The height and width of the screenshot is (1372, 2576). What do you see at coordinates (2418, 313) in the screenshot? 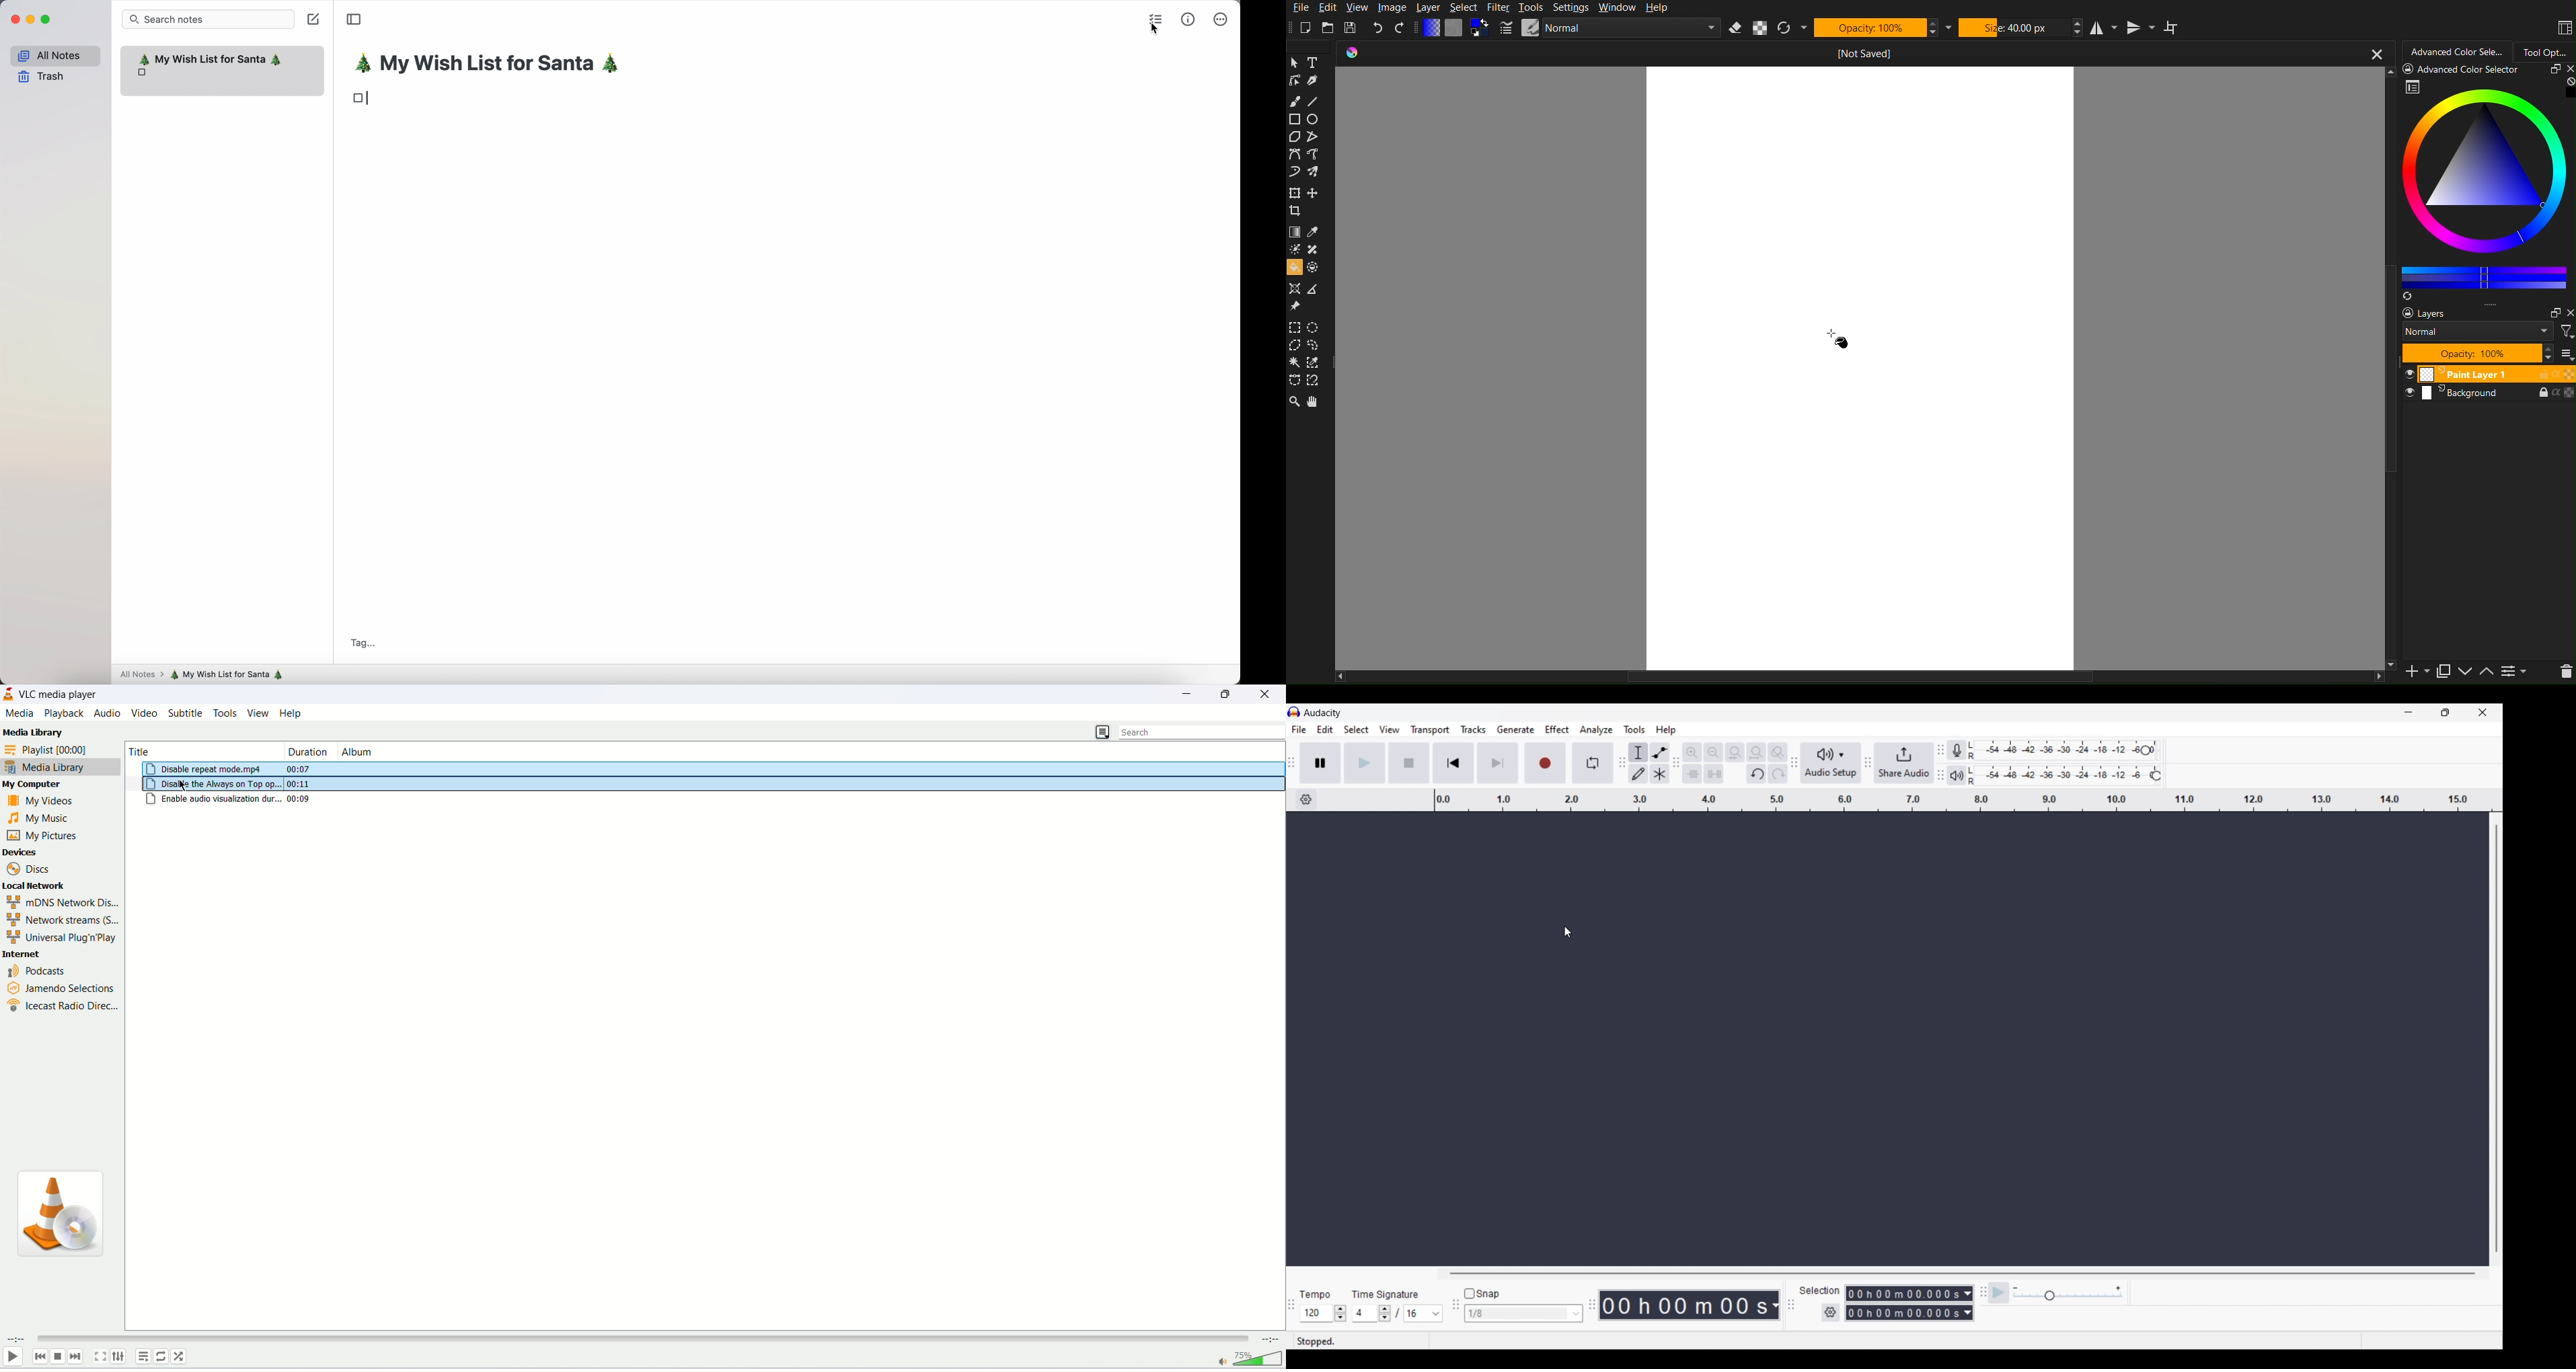
I see `layers` at bounding box center [2418, 313].